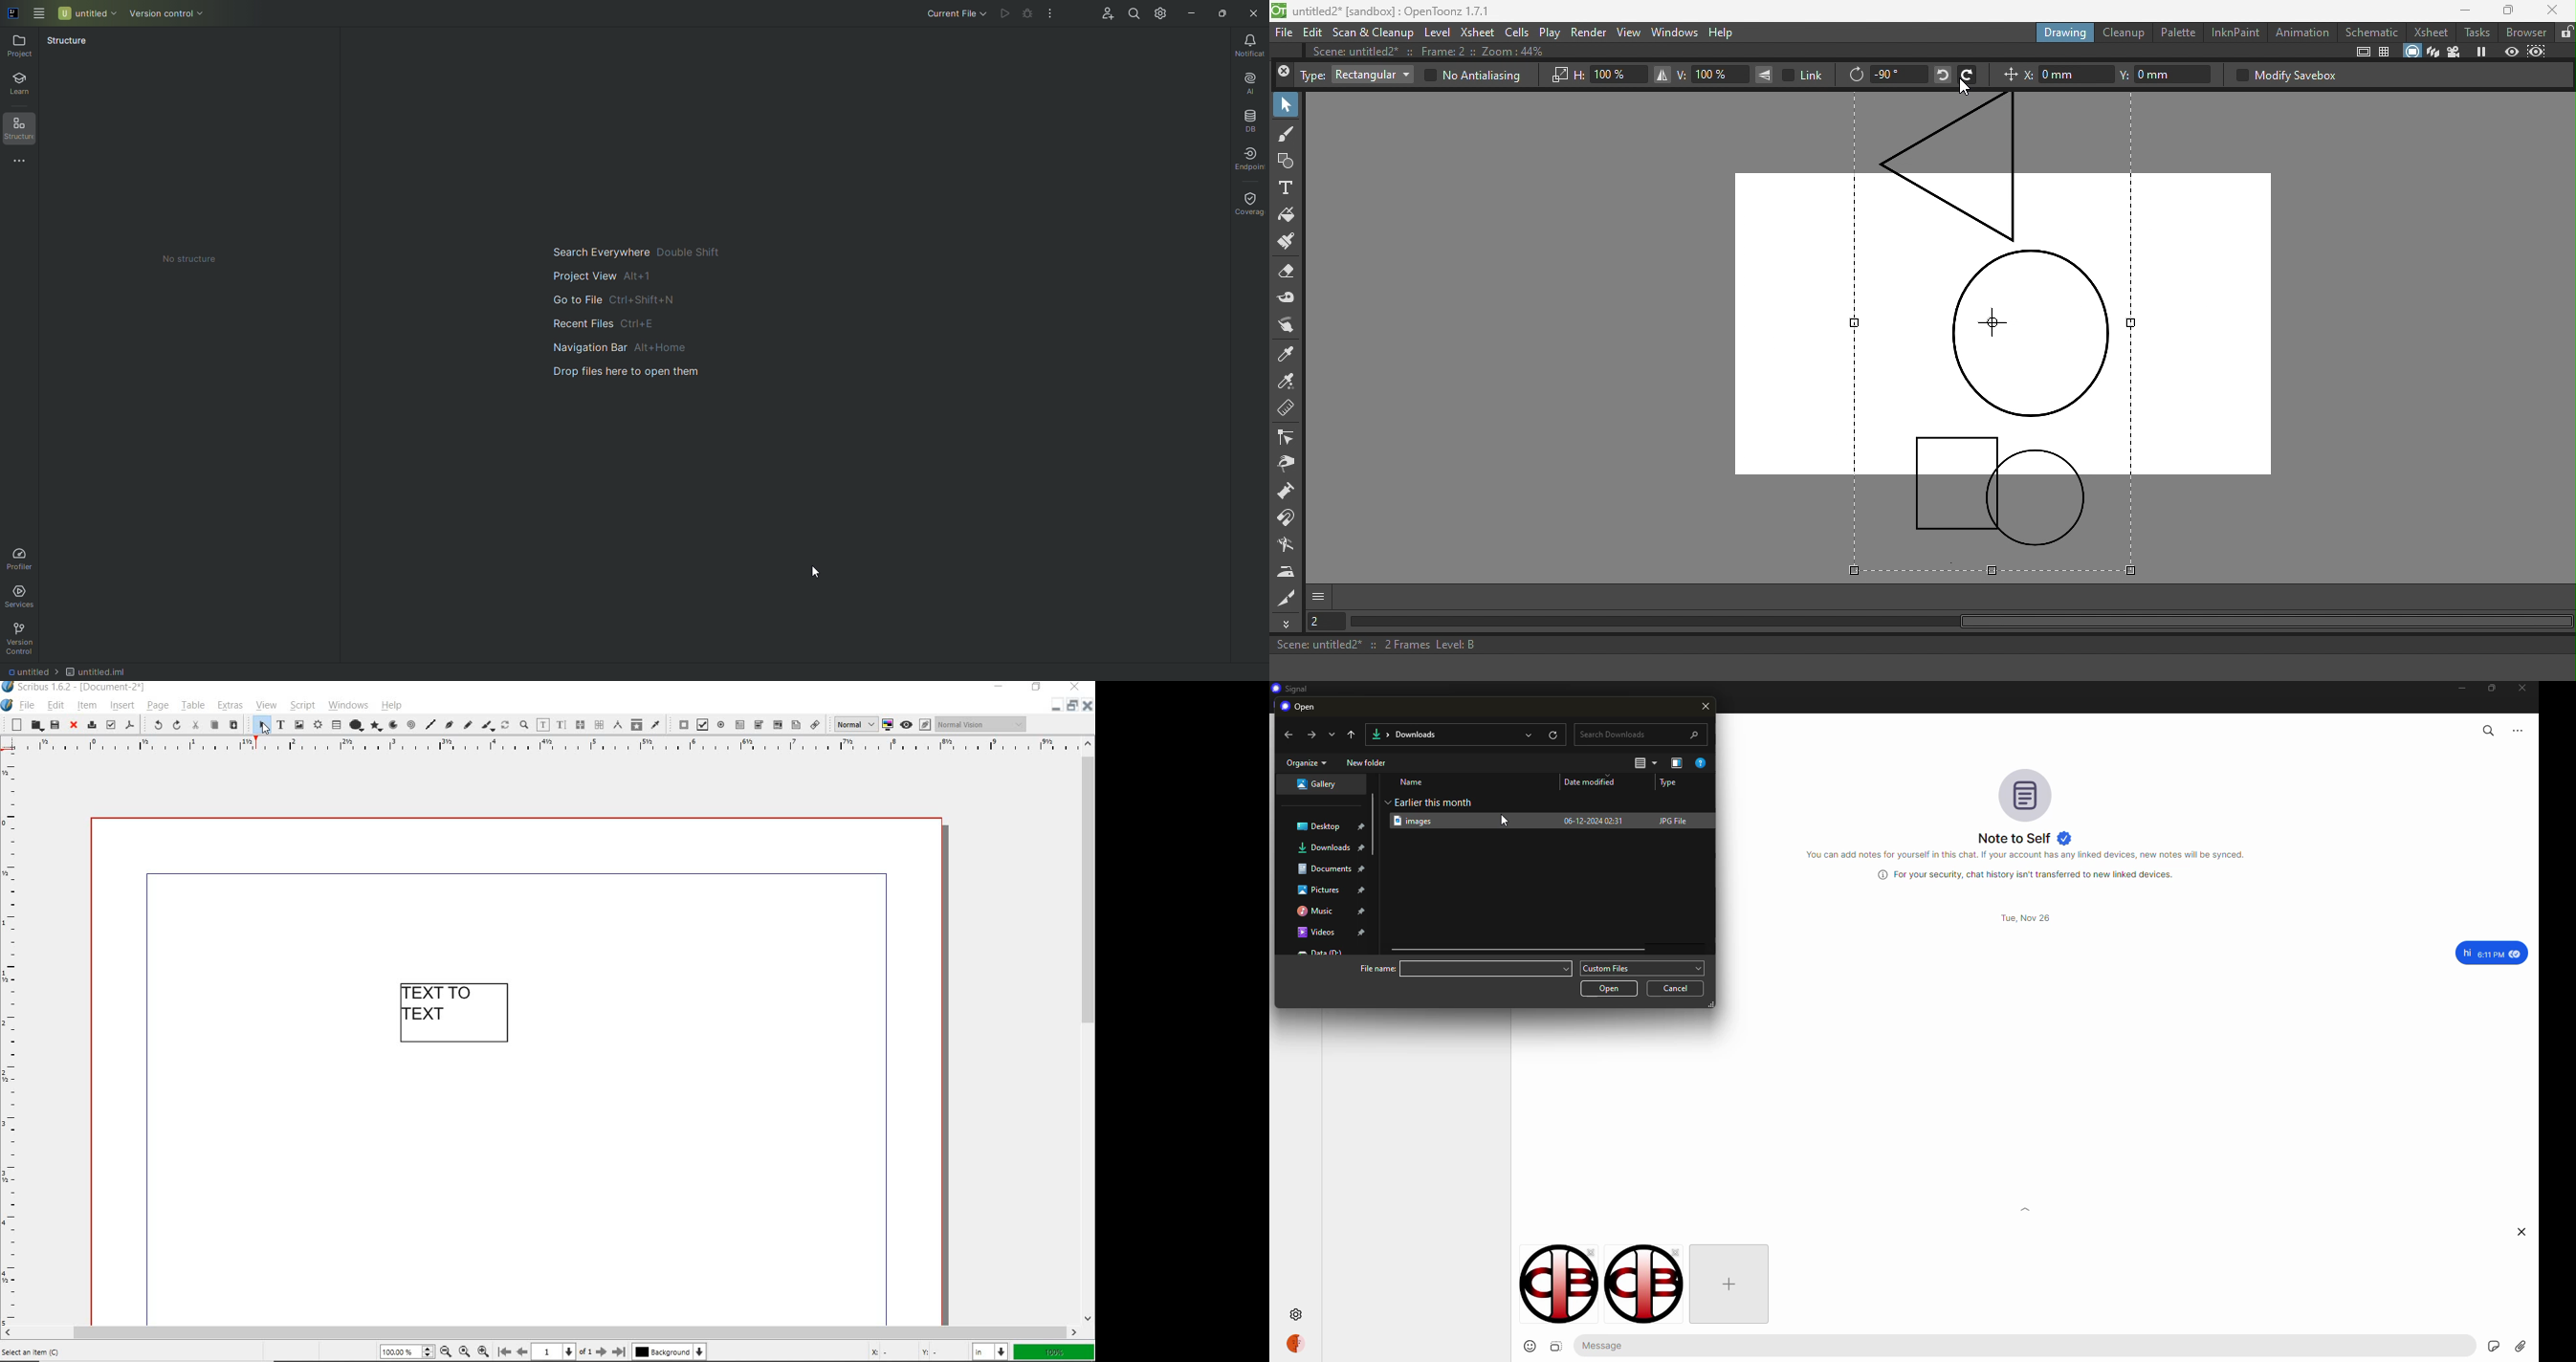 The height and width of the screenshot is (1372, 2576). I want to click on zoom in, so click(486, 1350).